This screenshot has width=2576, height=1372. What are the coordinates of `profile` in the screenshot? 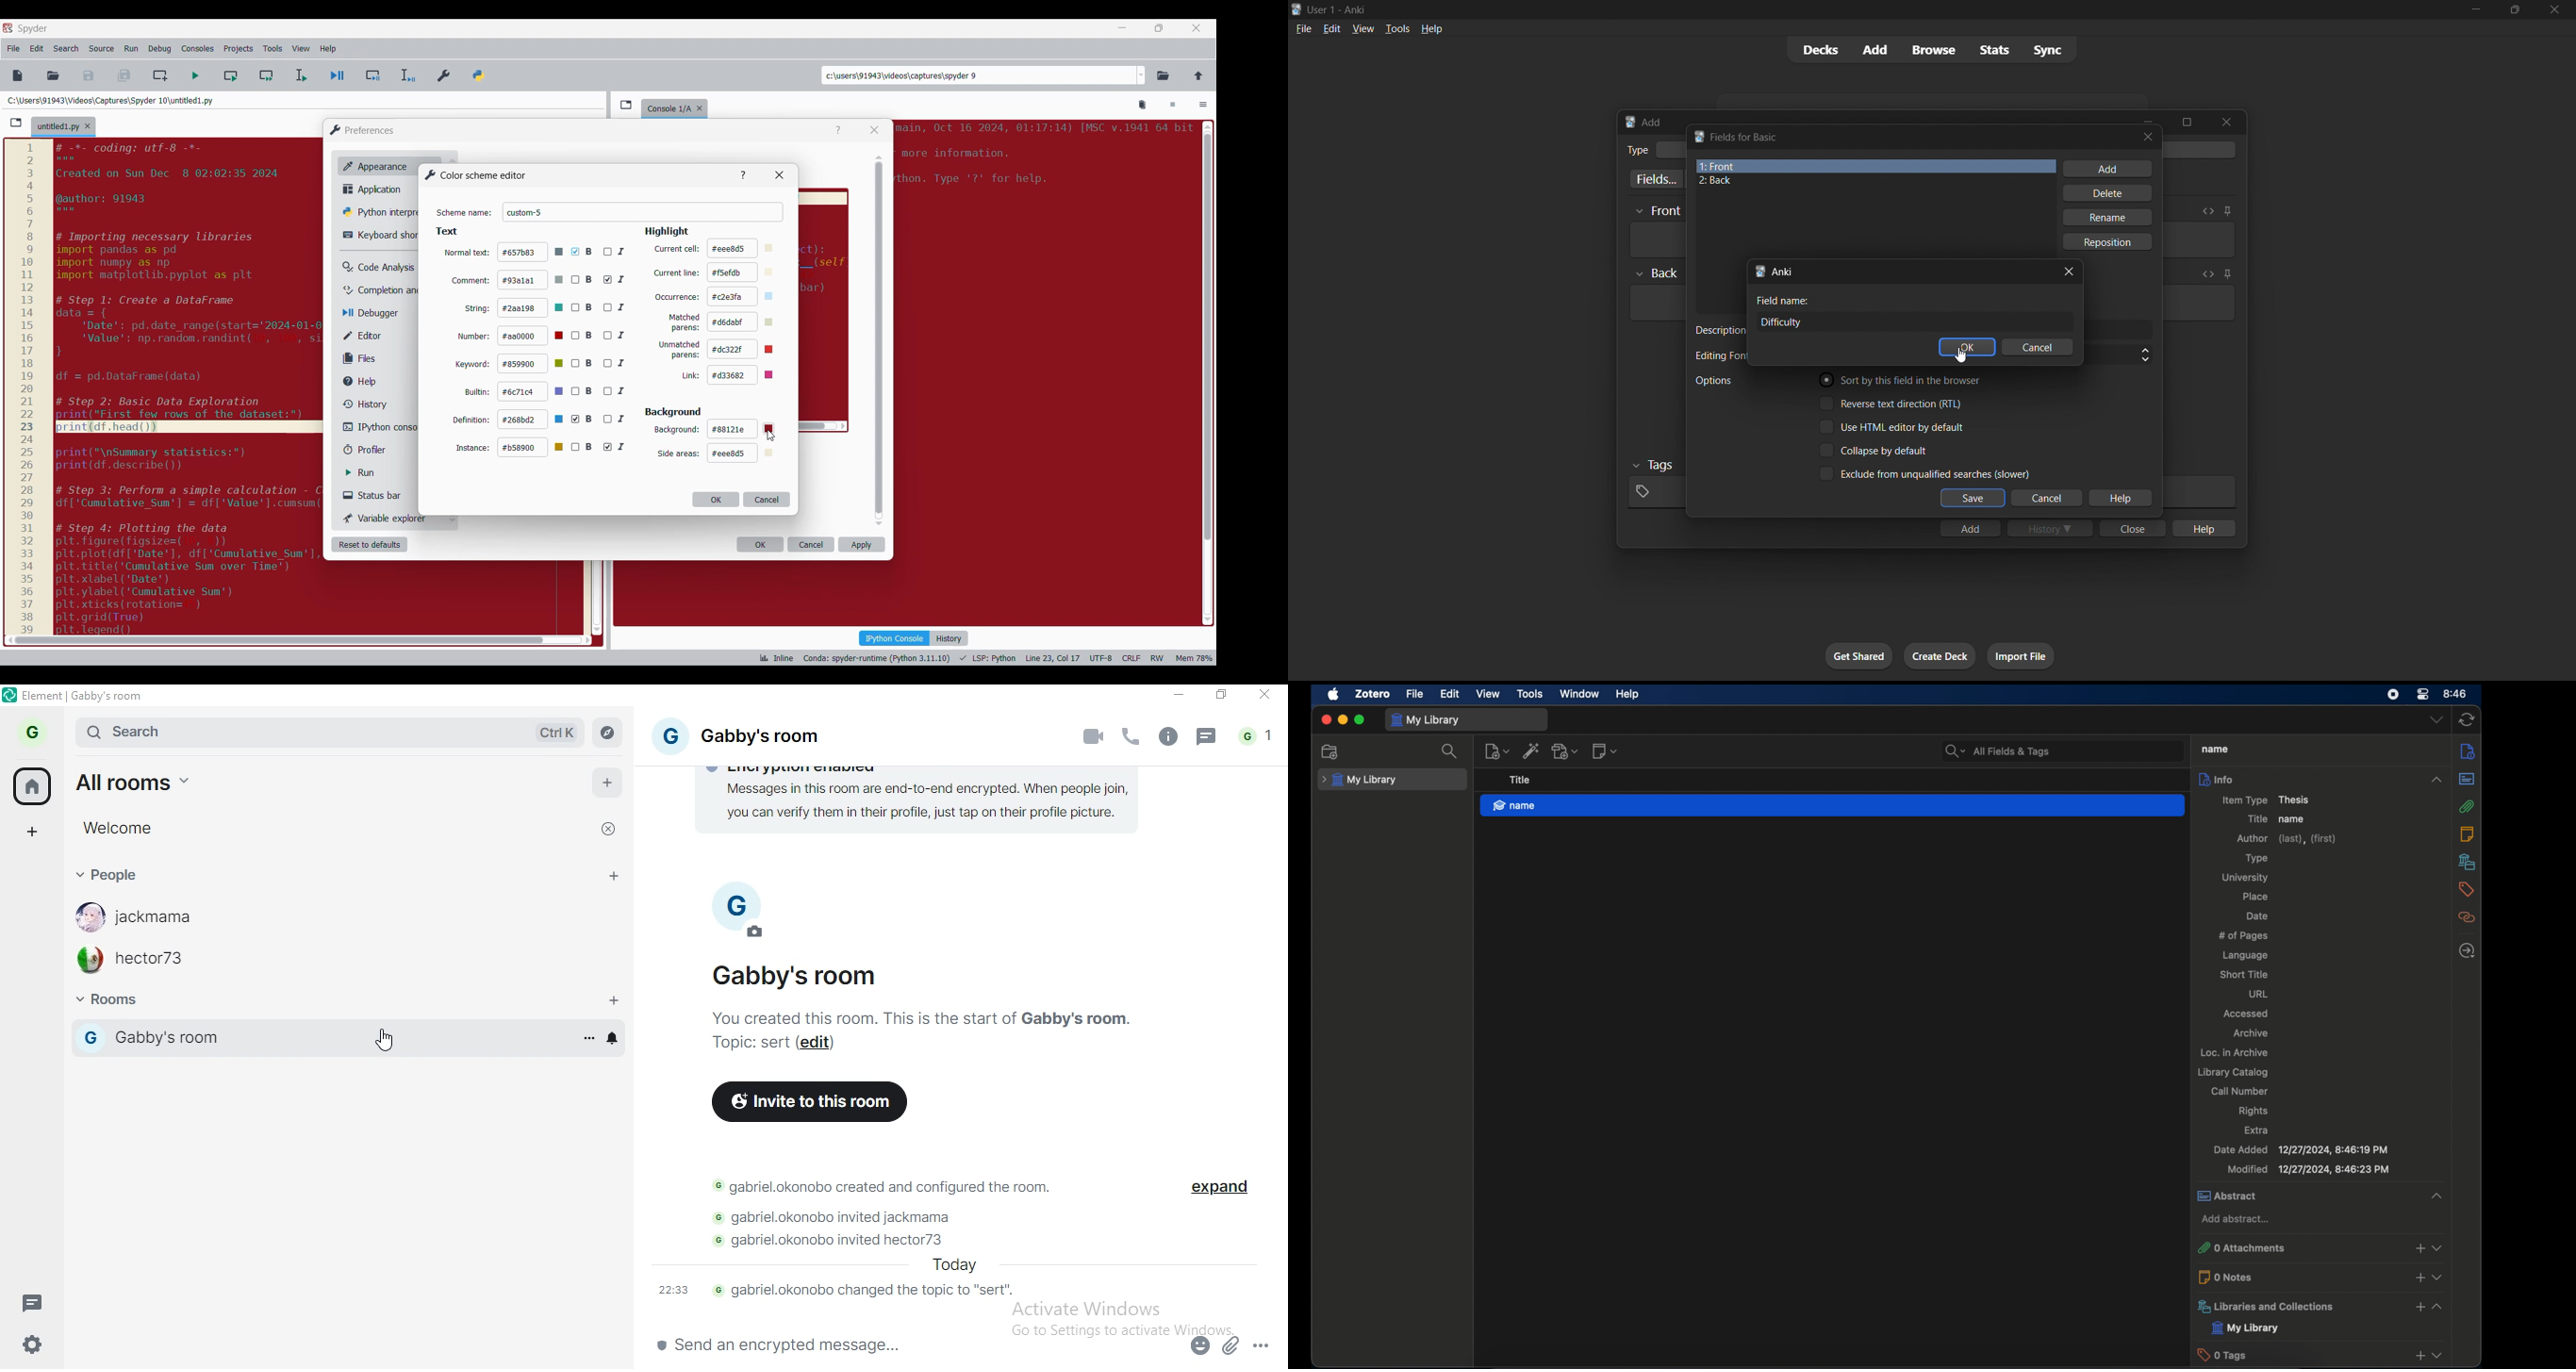 It's located at (36, 731).